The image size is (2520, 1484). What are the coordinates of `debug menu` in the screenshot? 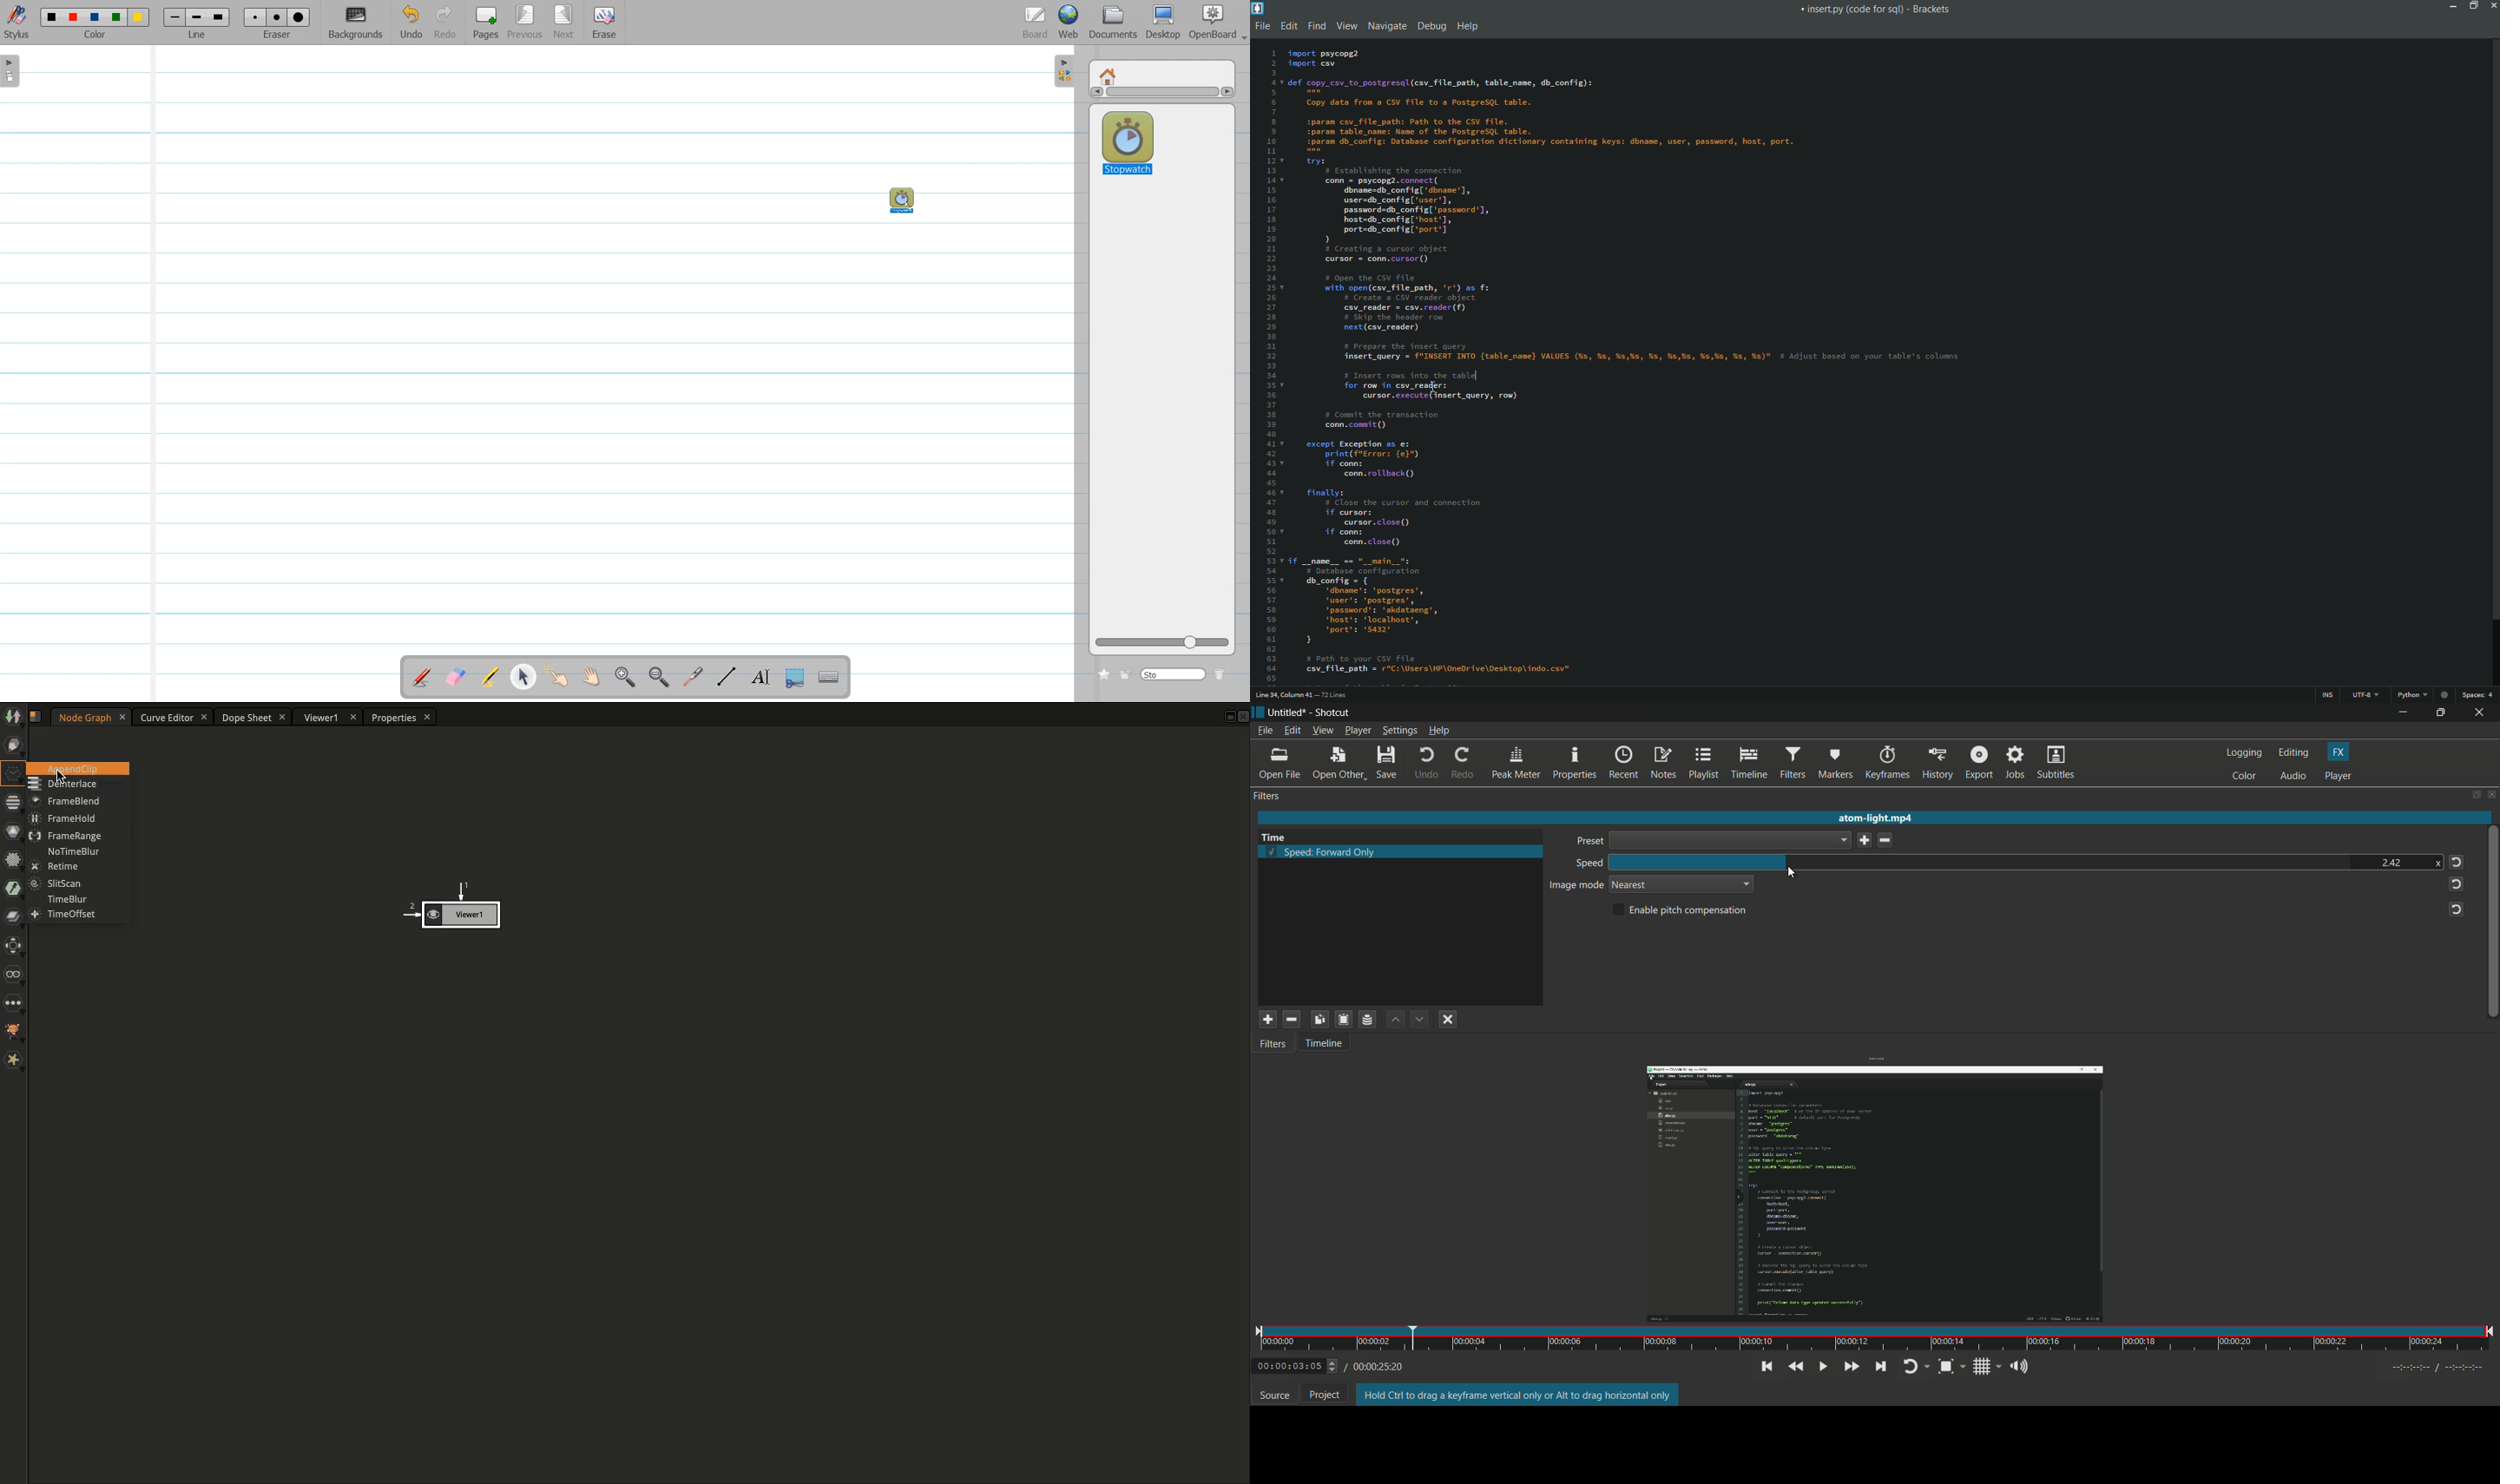 It's located at (1430, 27).